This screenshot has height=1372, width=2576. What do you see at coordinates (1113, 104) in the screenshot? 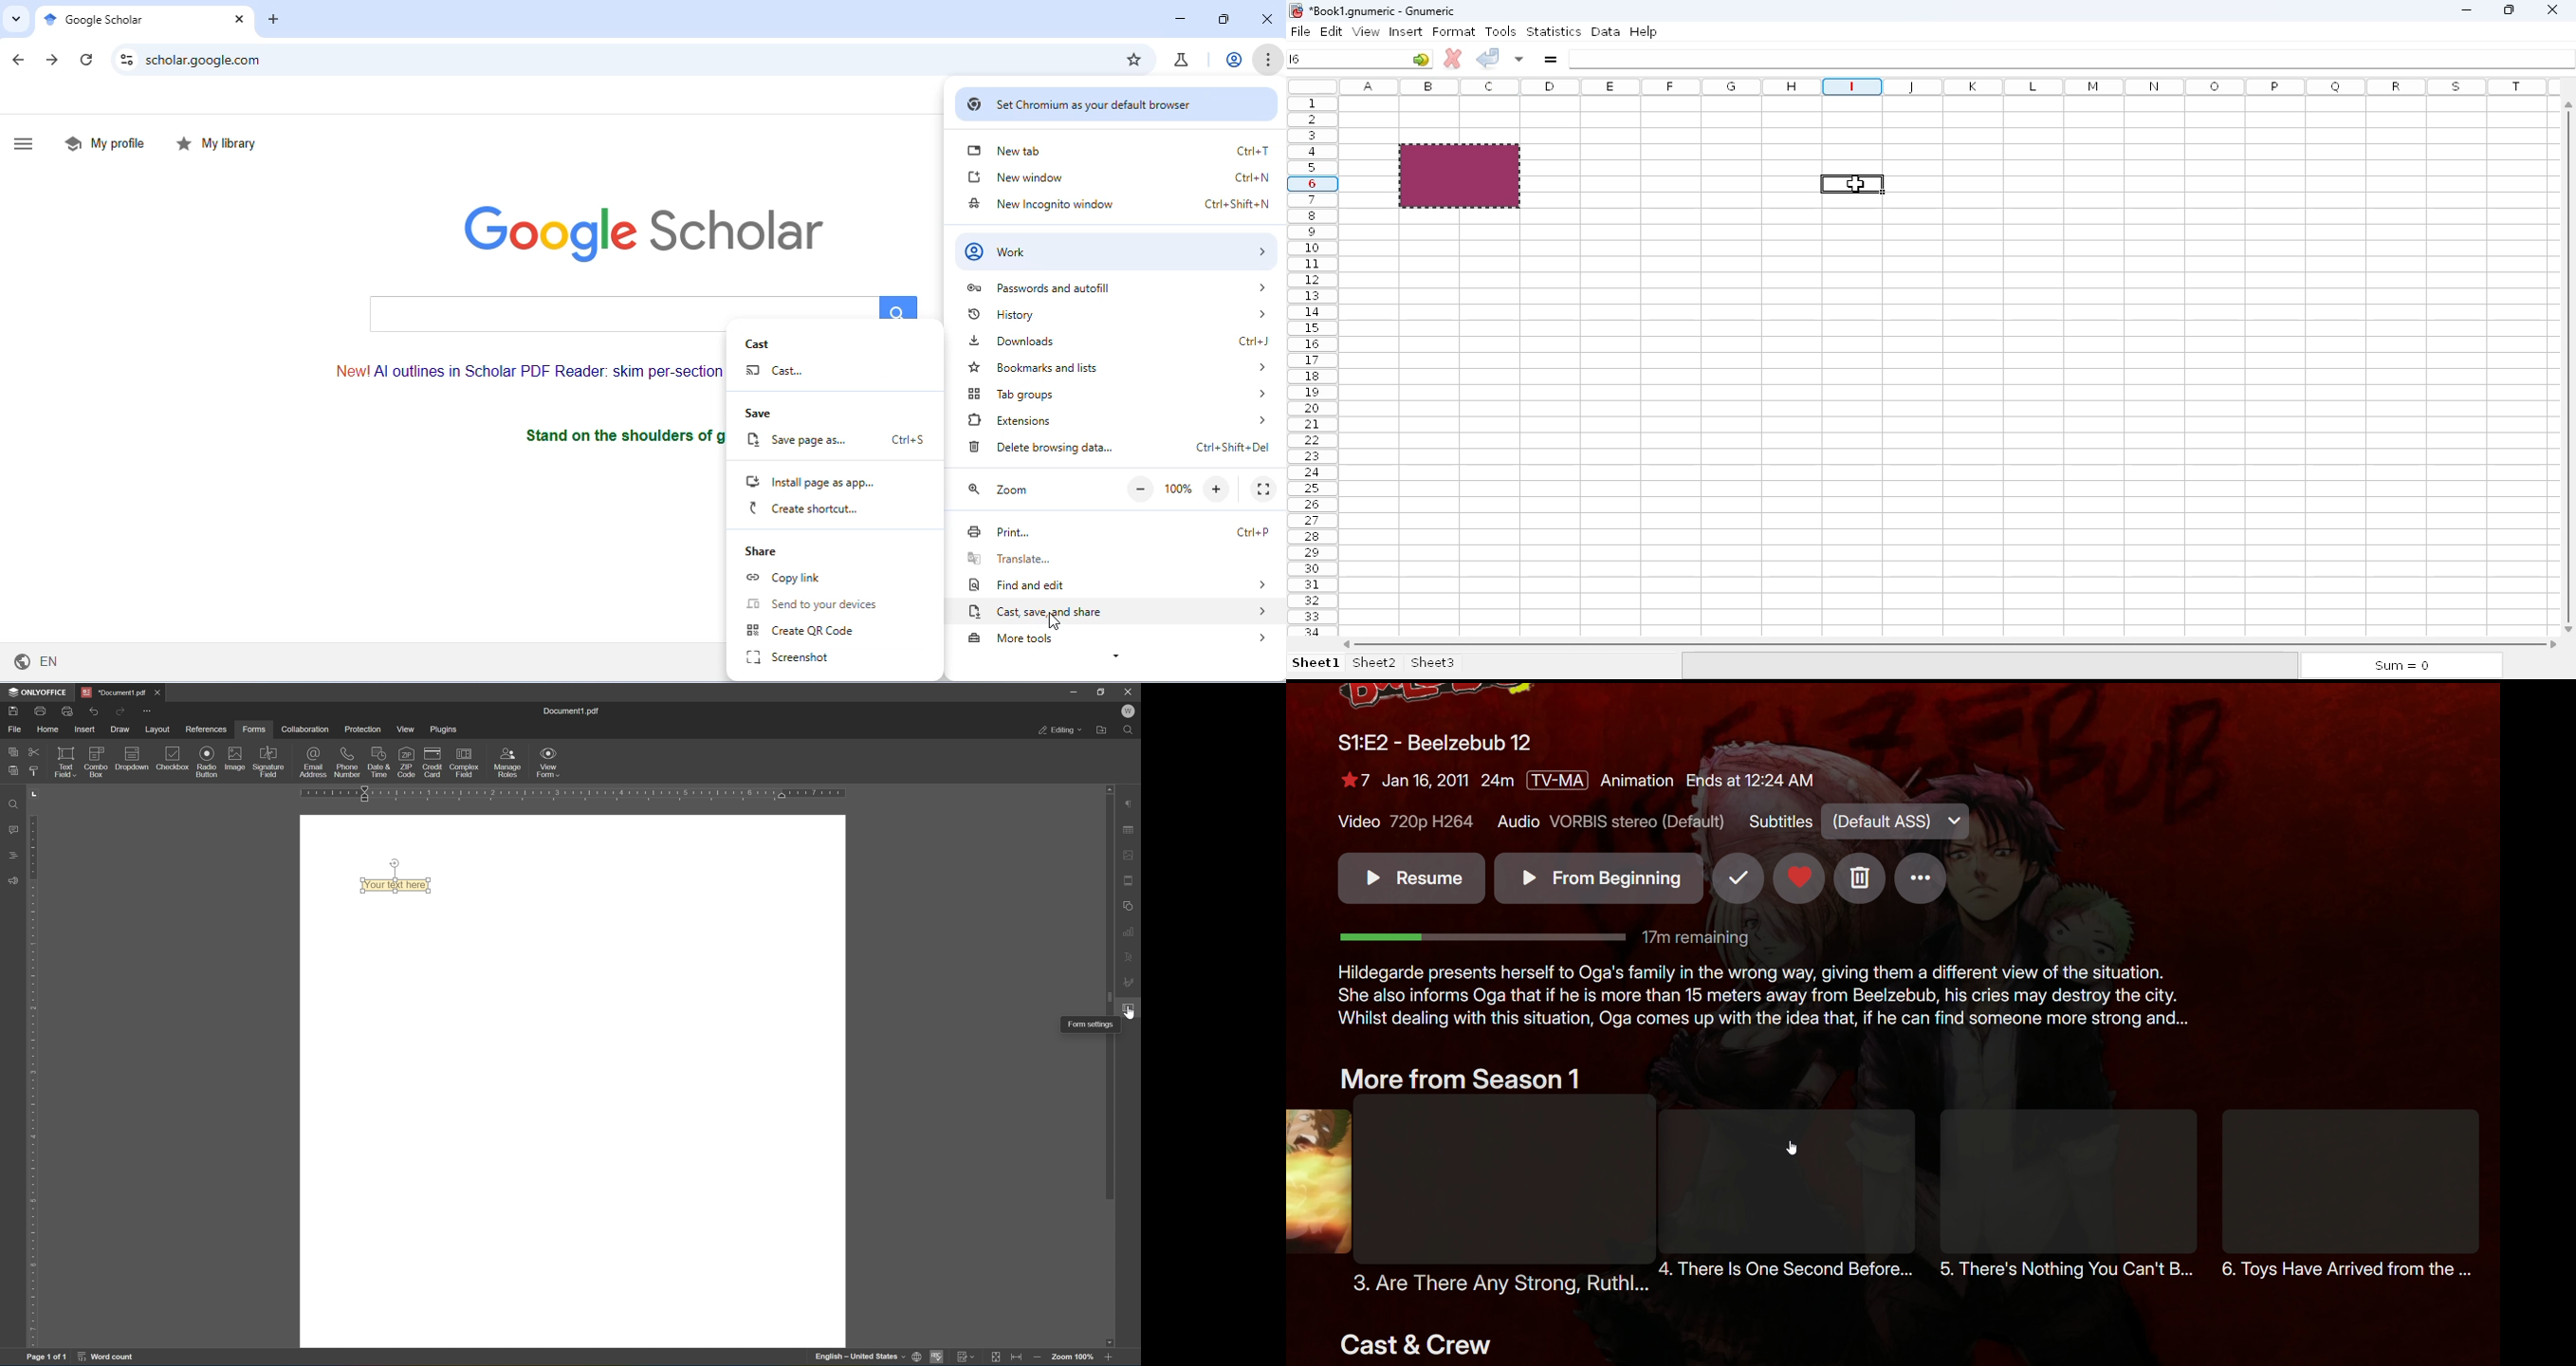
I see `set chromium as default browser` at bounding box center [1113, 104].